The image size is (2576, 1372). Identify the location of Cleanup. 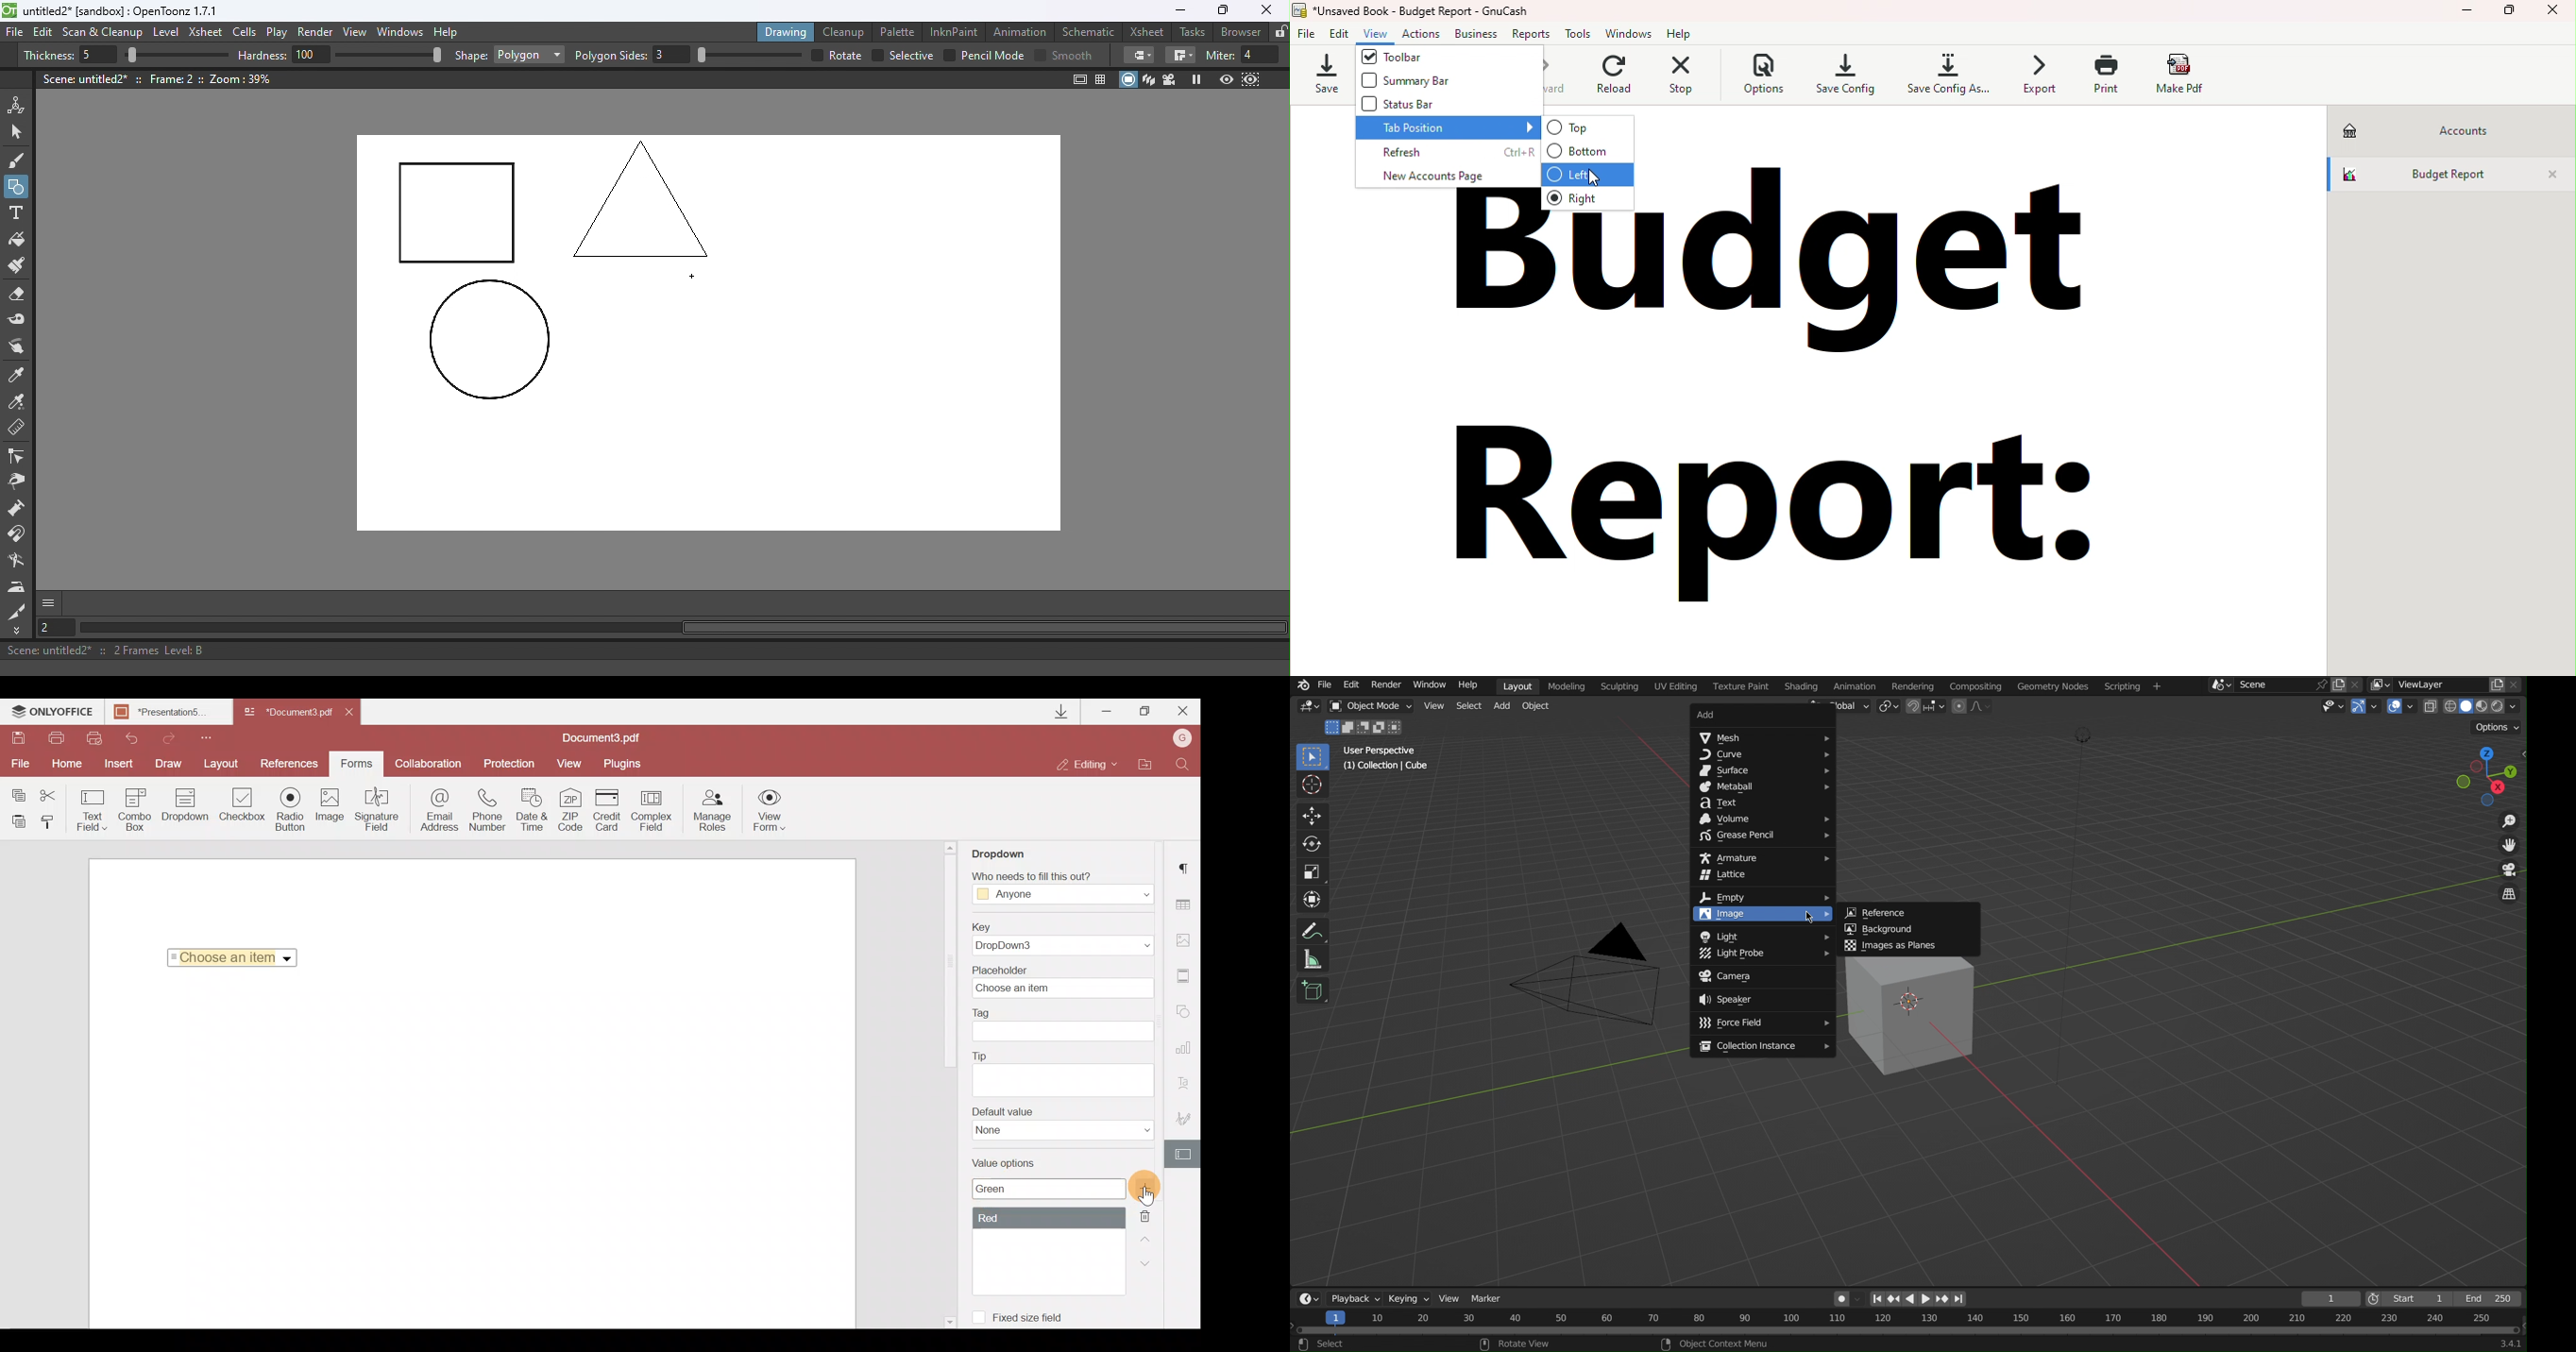
(847, 31).